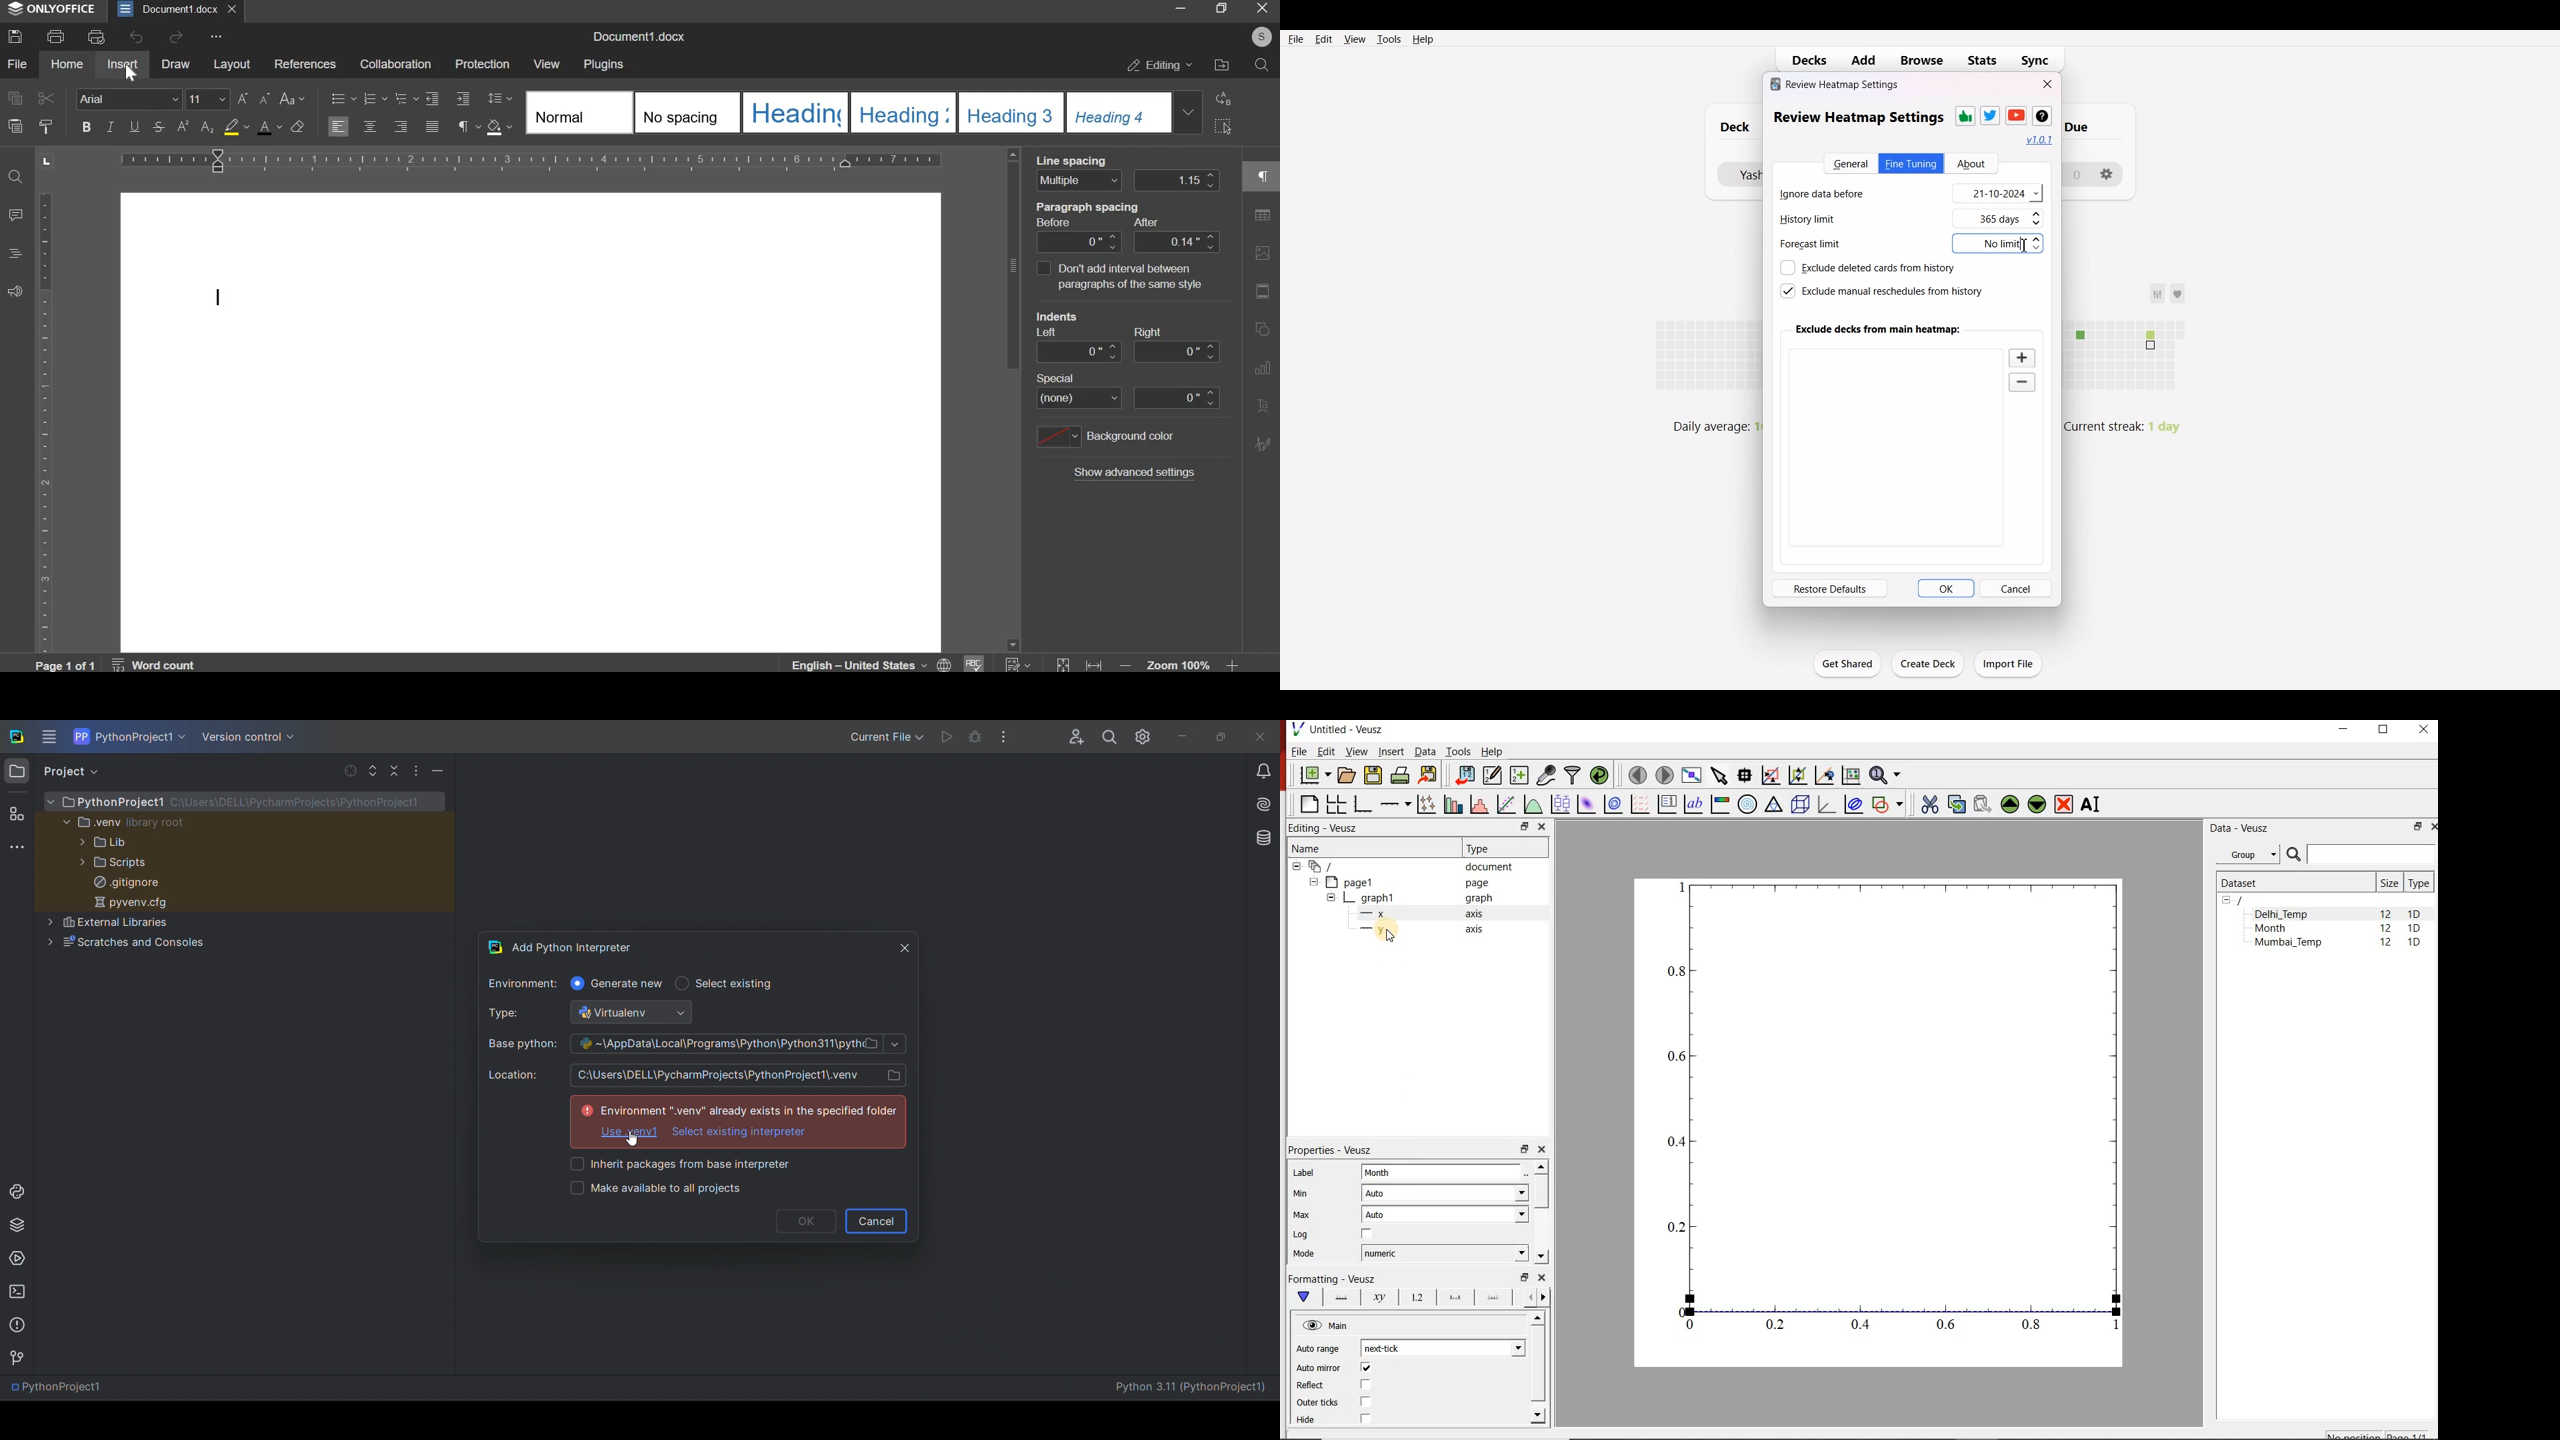 This screenshot has width=2576, height=1456. What do you see at coordinates (1835, 84) in the screenshot?
I see `review heatmap settings` at bounding box center [1835, 84].